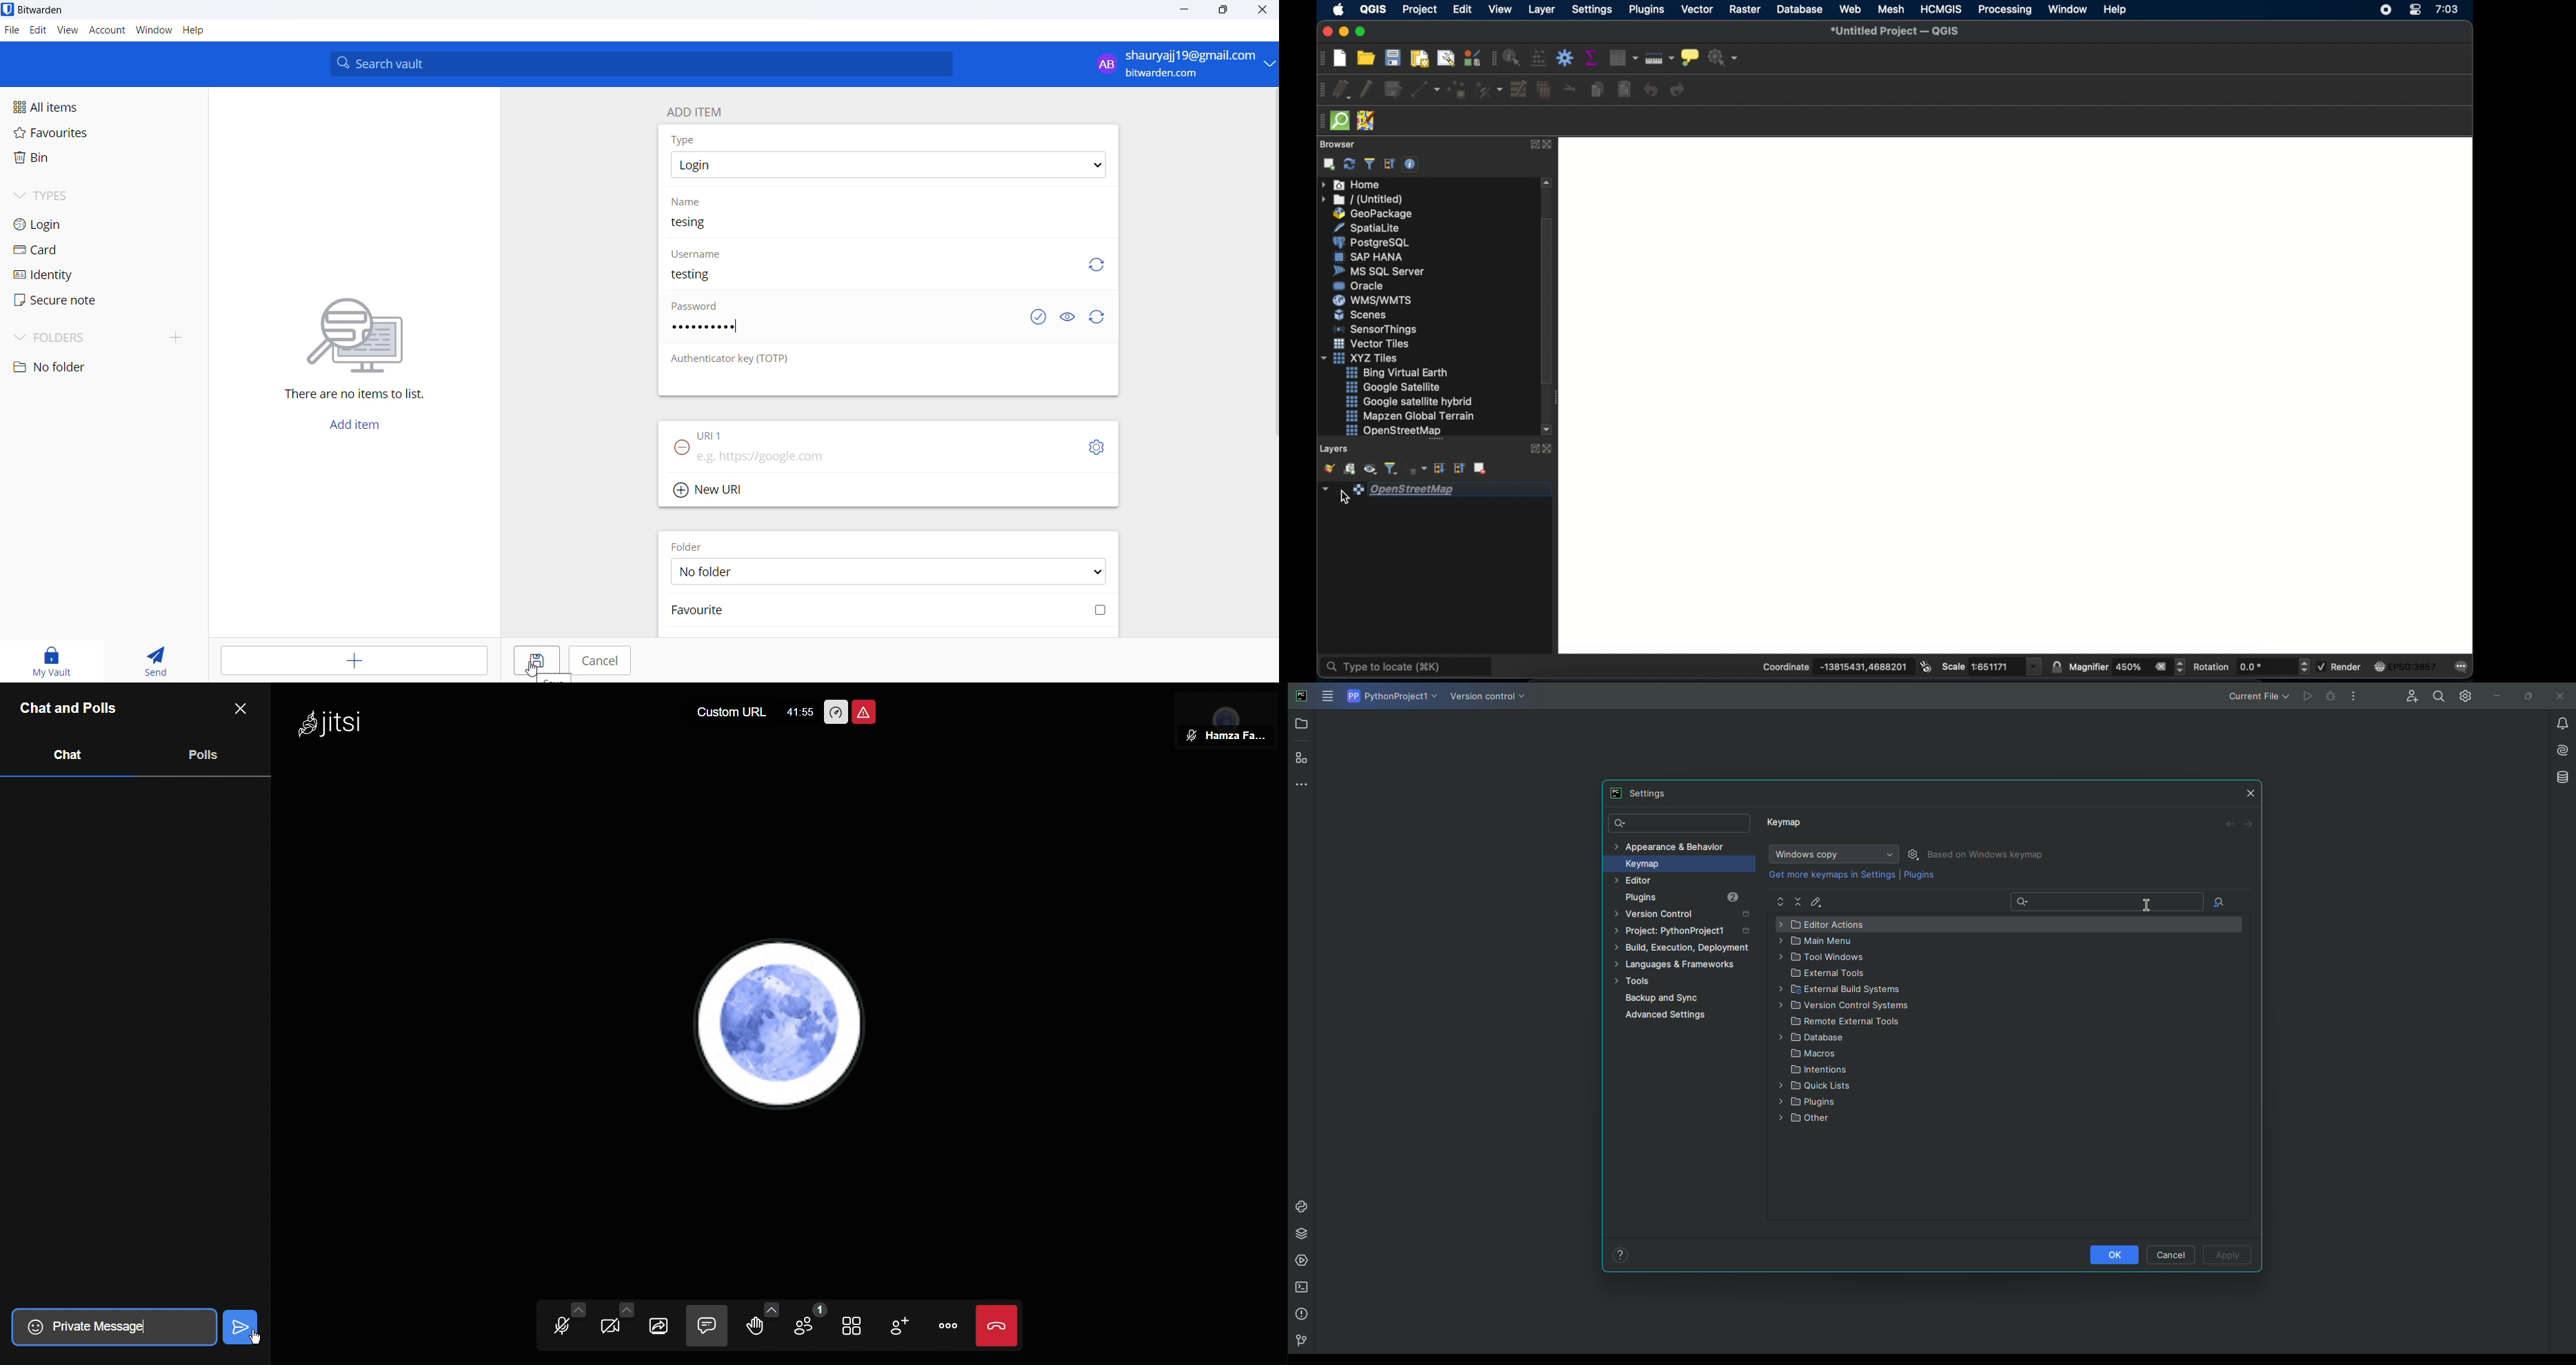  Describe the element at coordinates (637, 64) in the screenshot. I see `Search vault input box` at that location.